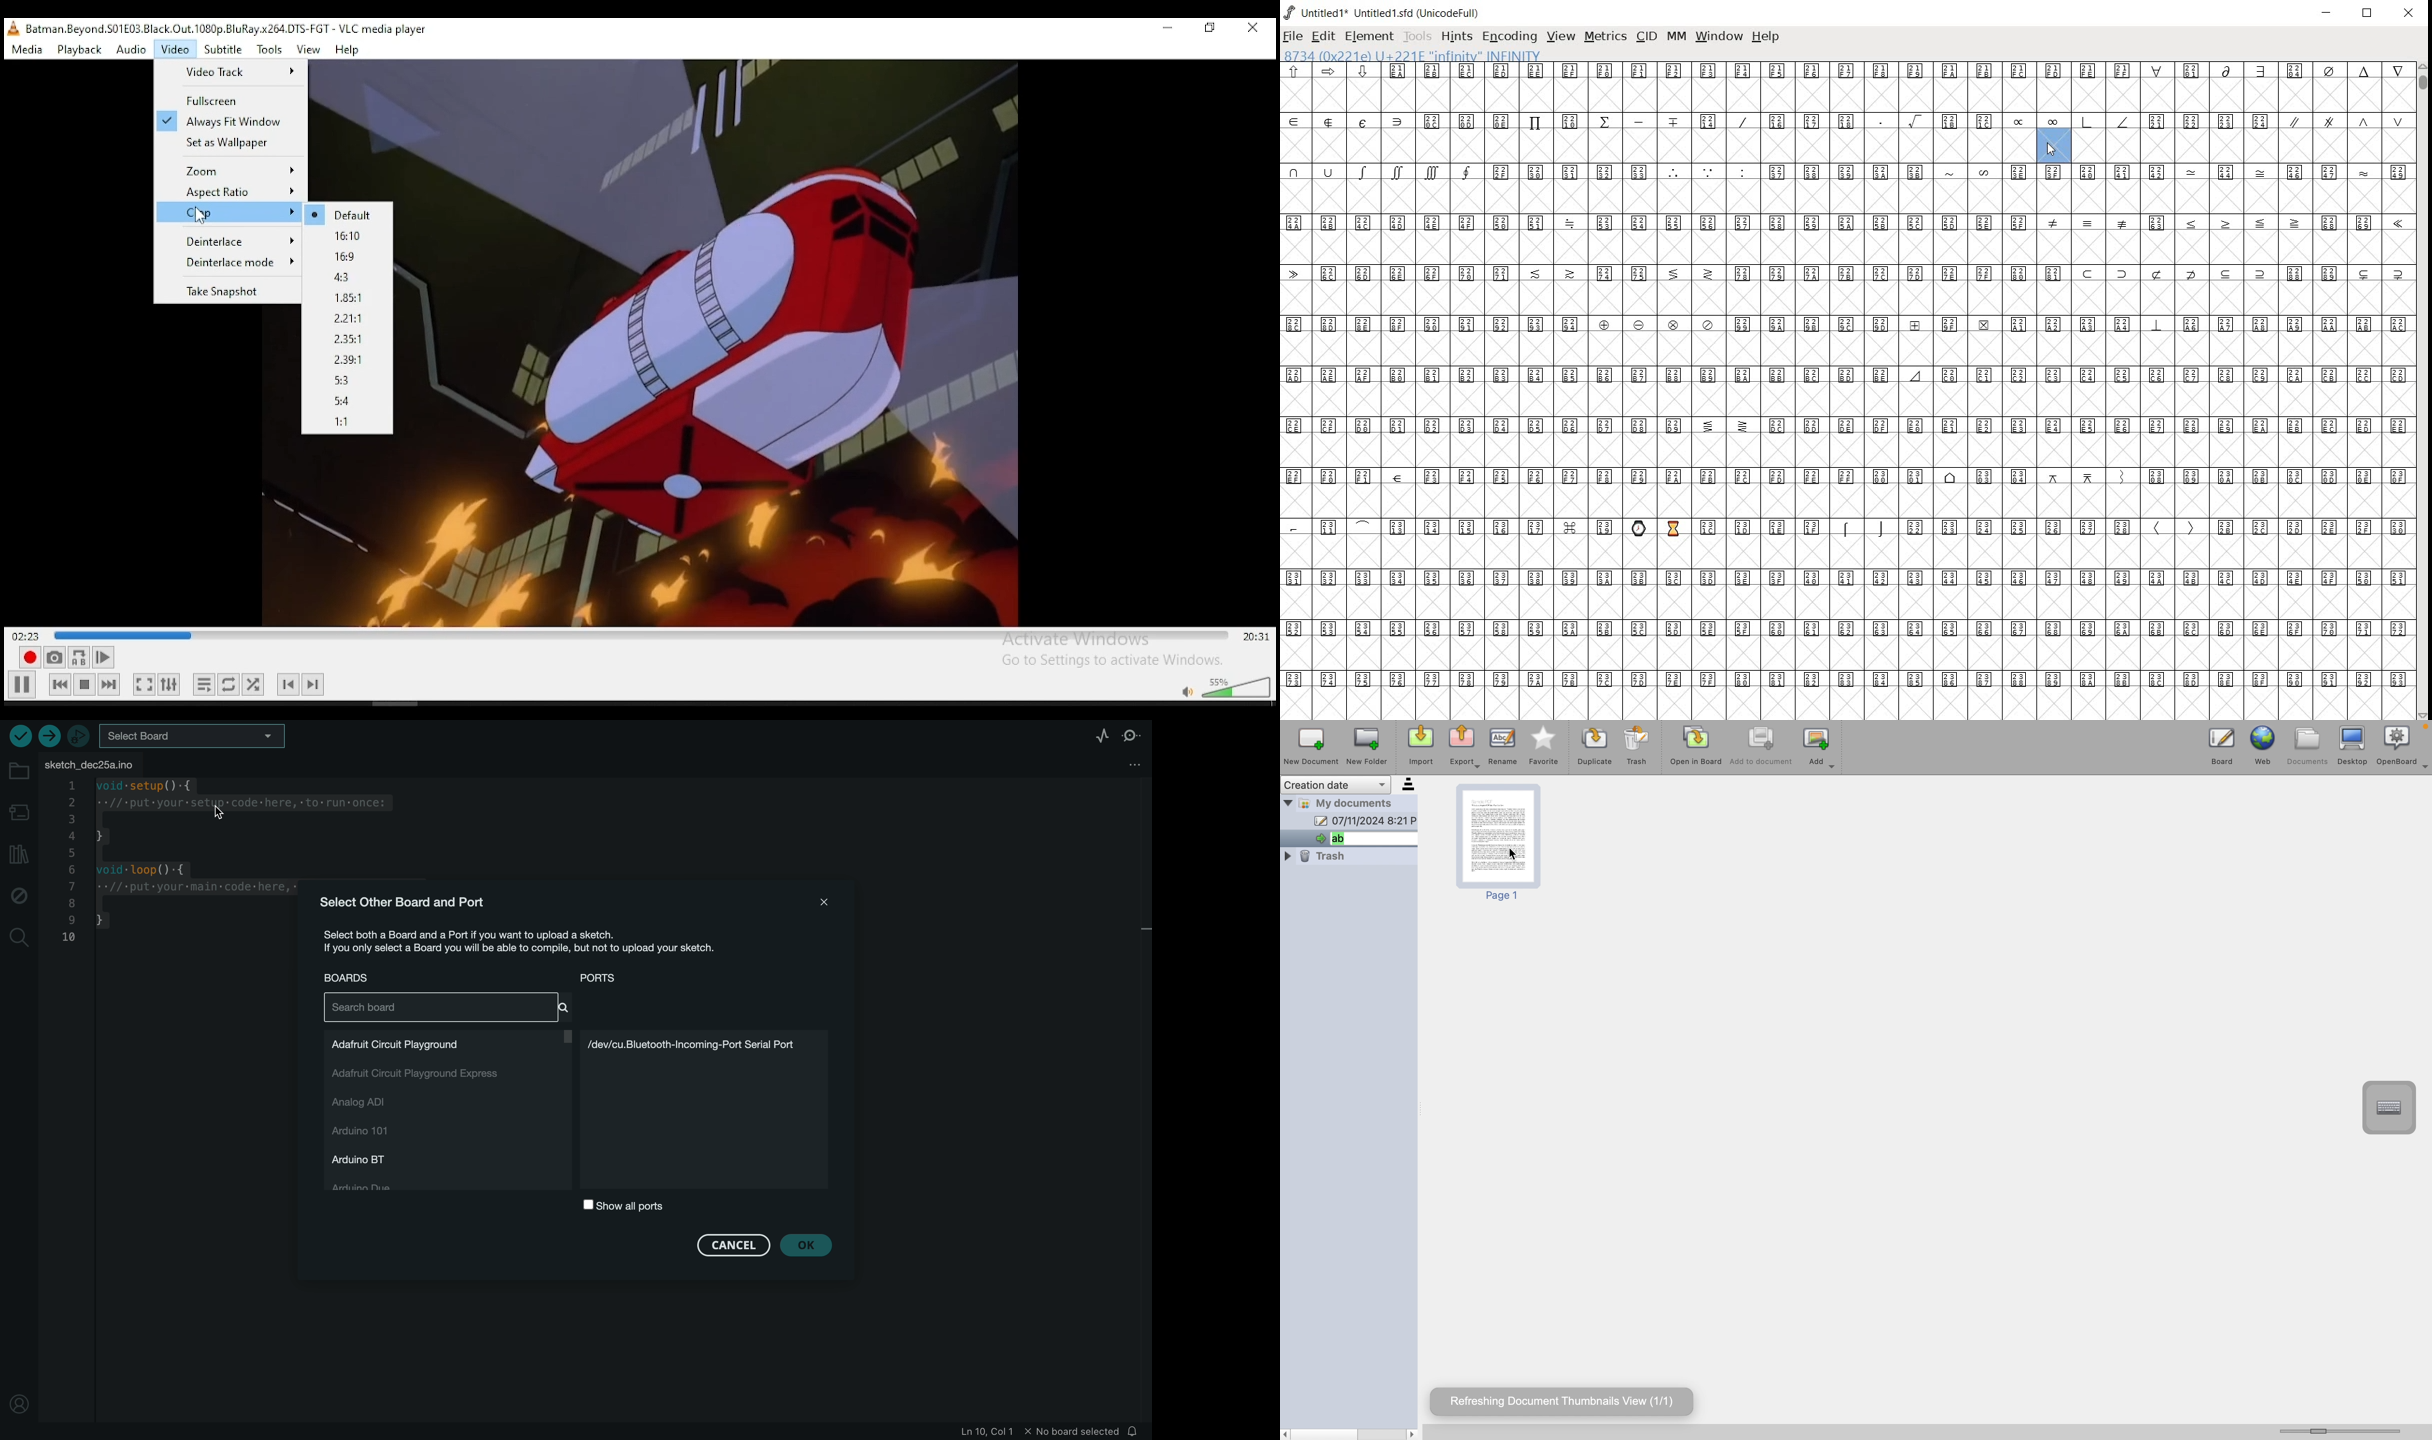  What do you see at coordinates (230, 171) in the screenshot?
I see `Zoom` at bounding box center [230, 171].